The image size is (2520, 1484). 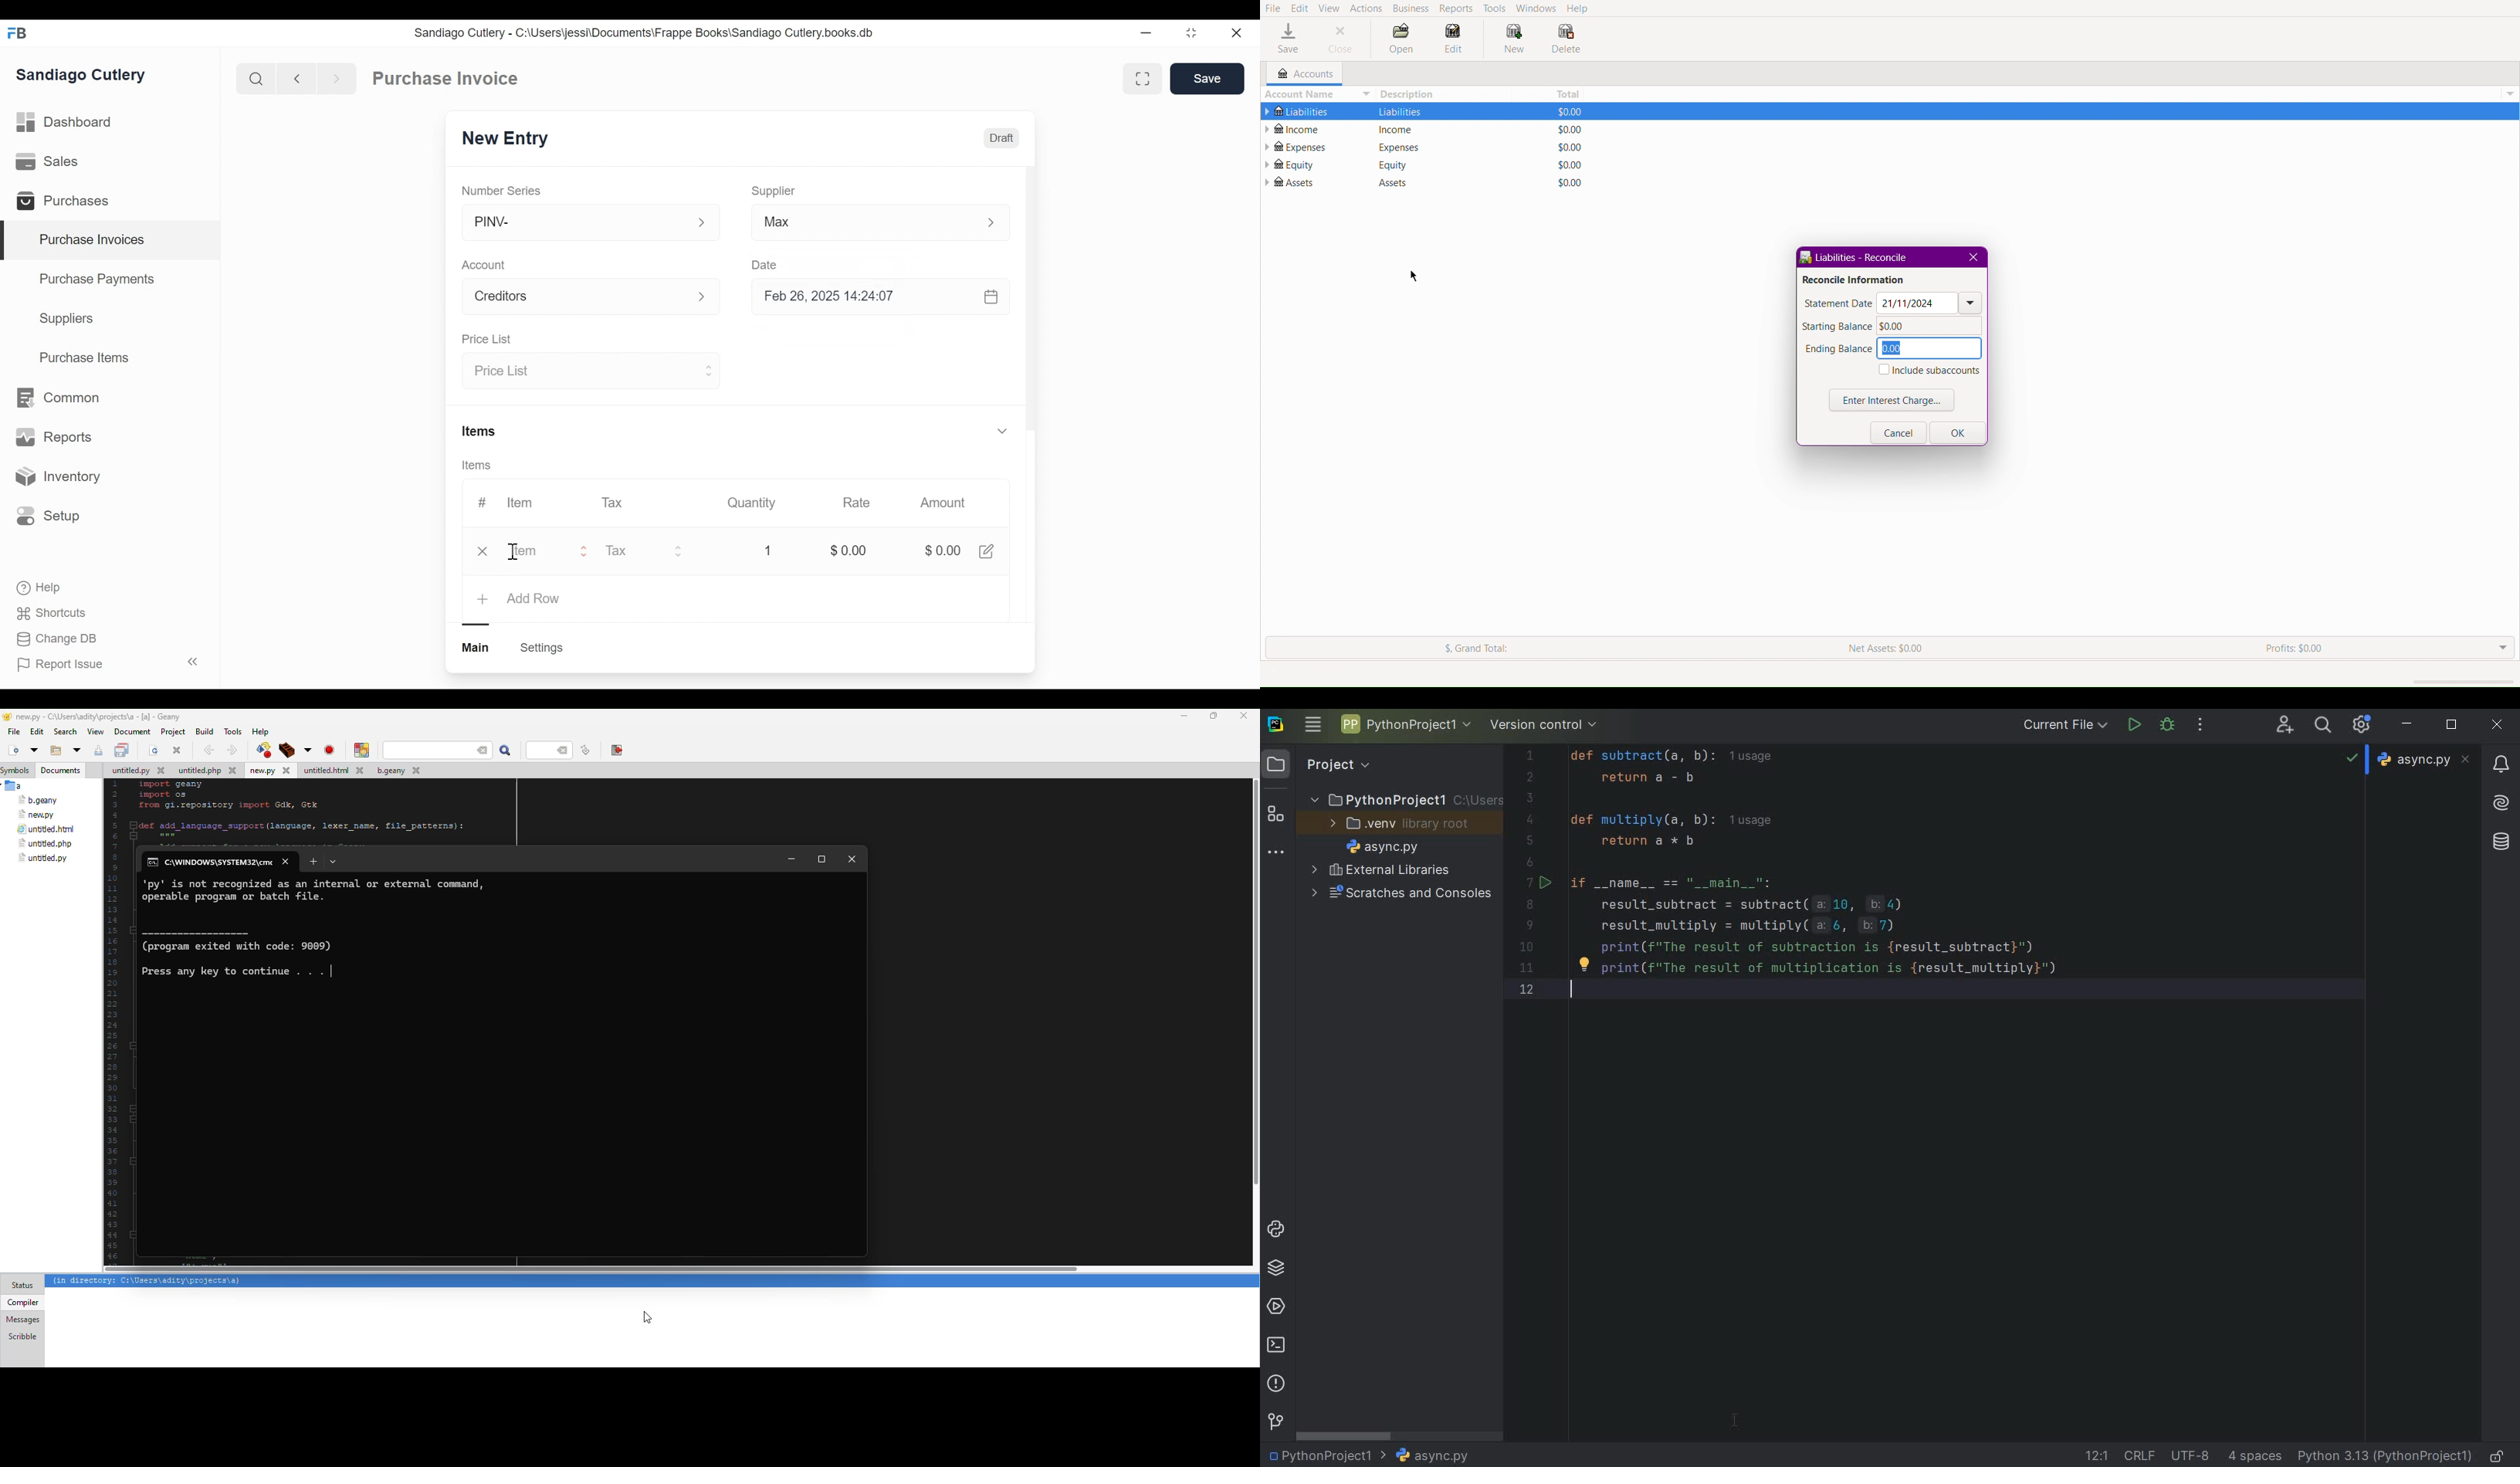 I want to click on Draft, so click(x=1002, y=140).